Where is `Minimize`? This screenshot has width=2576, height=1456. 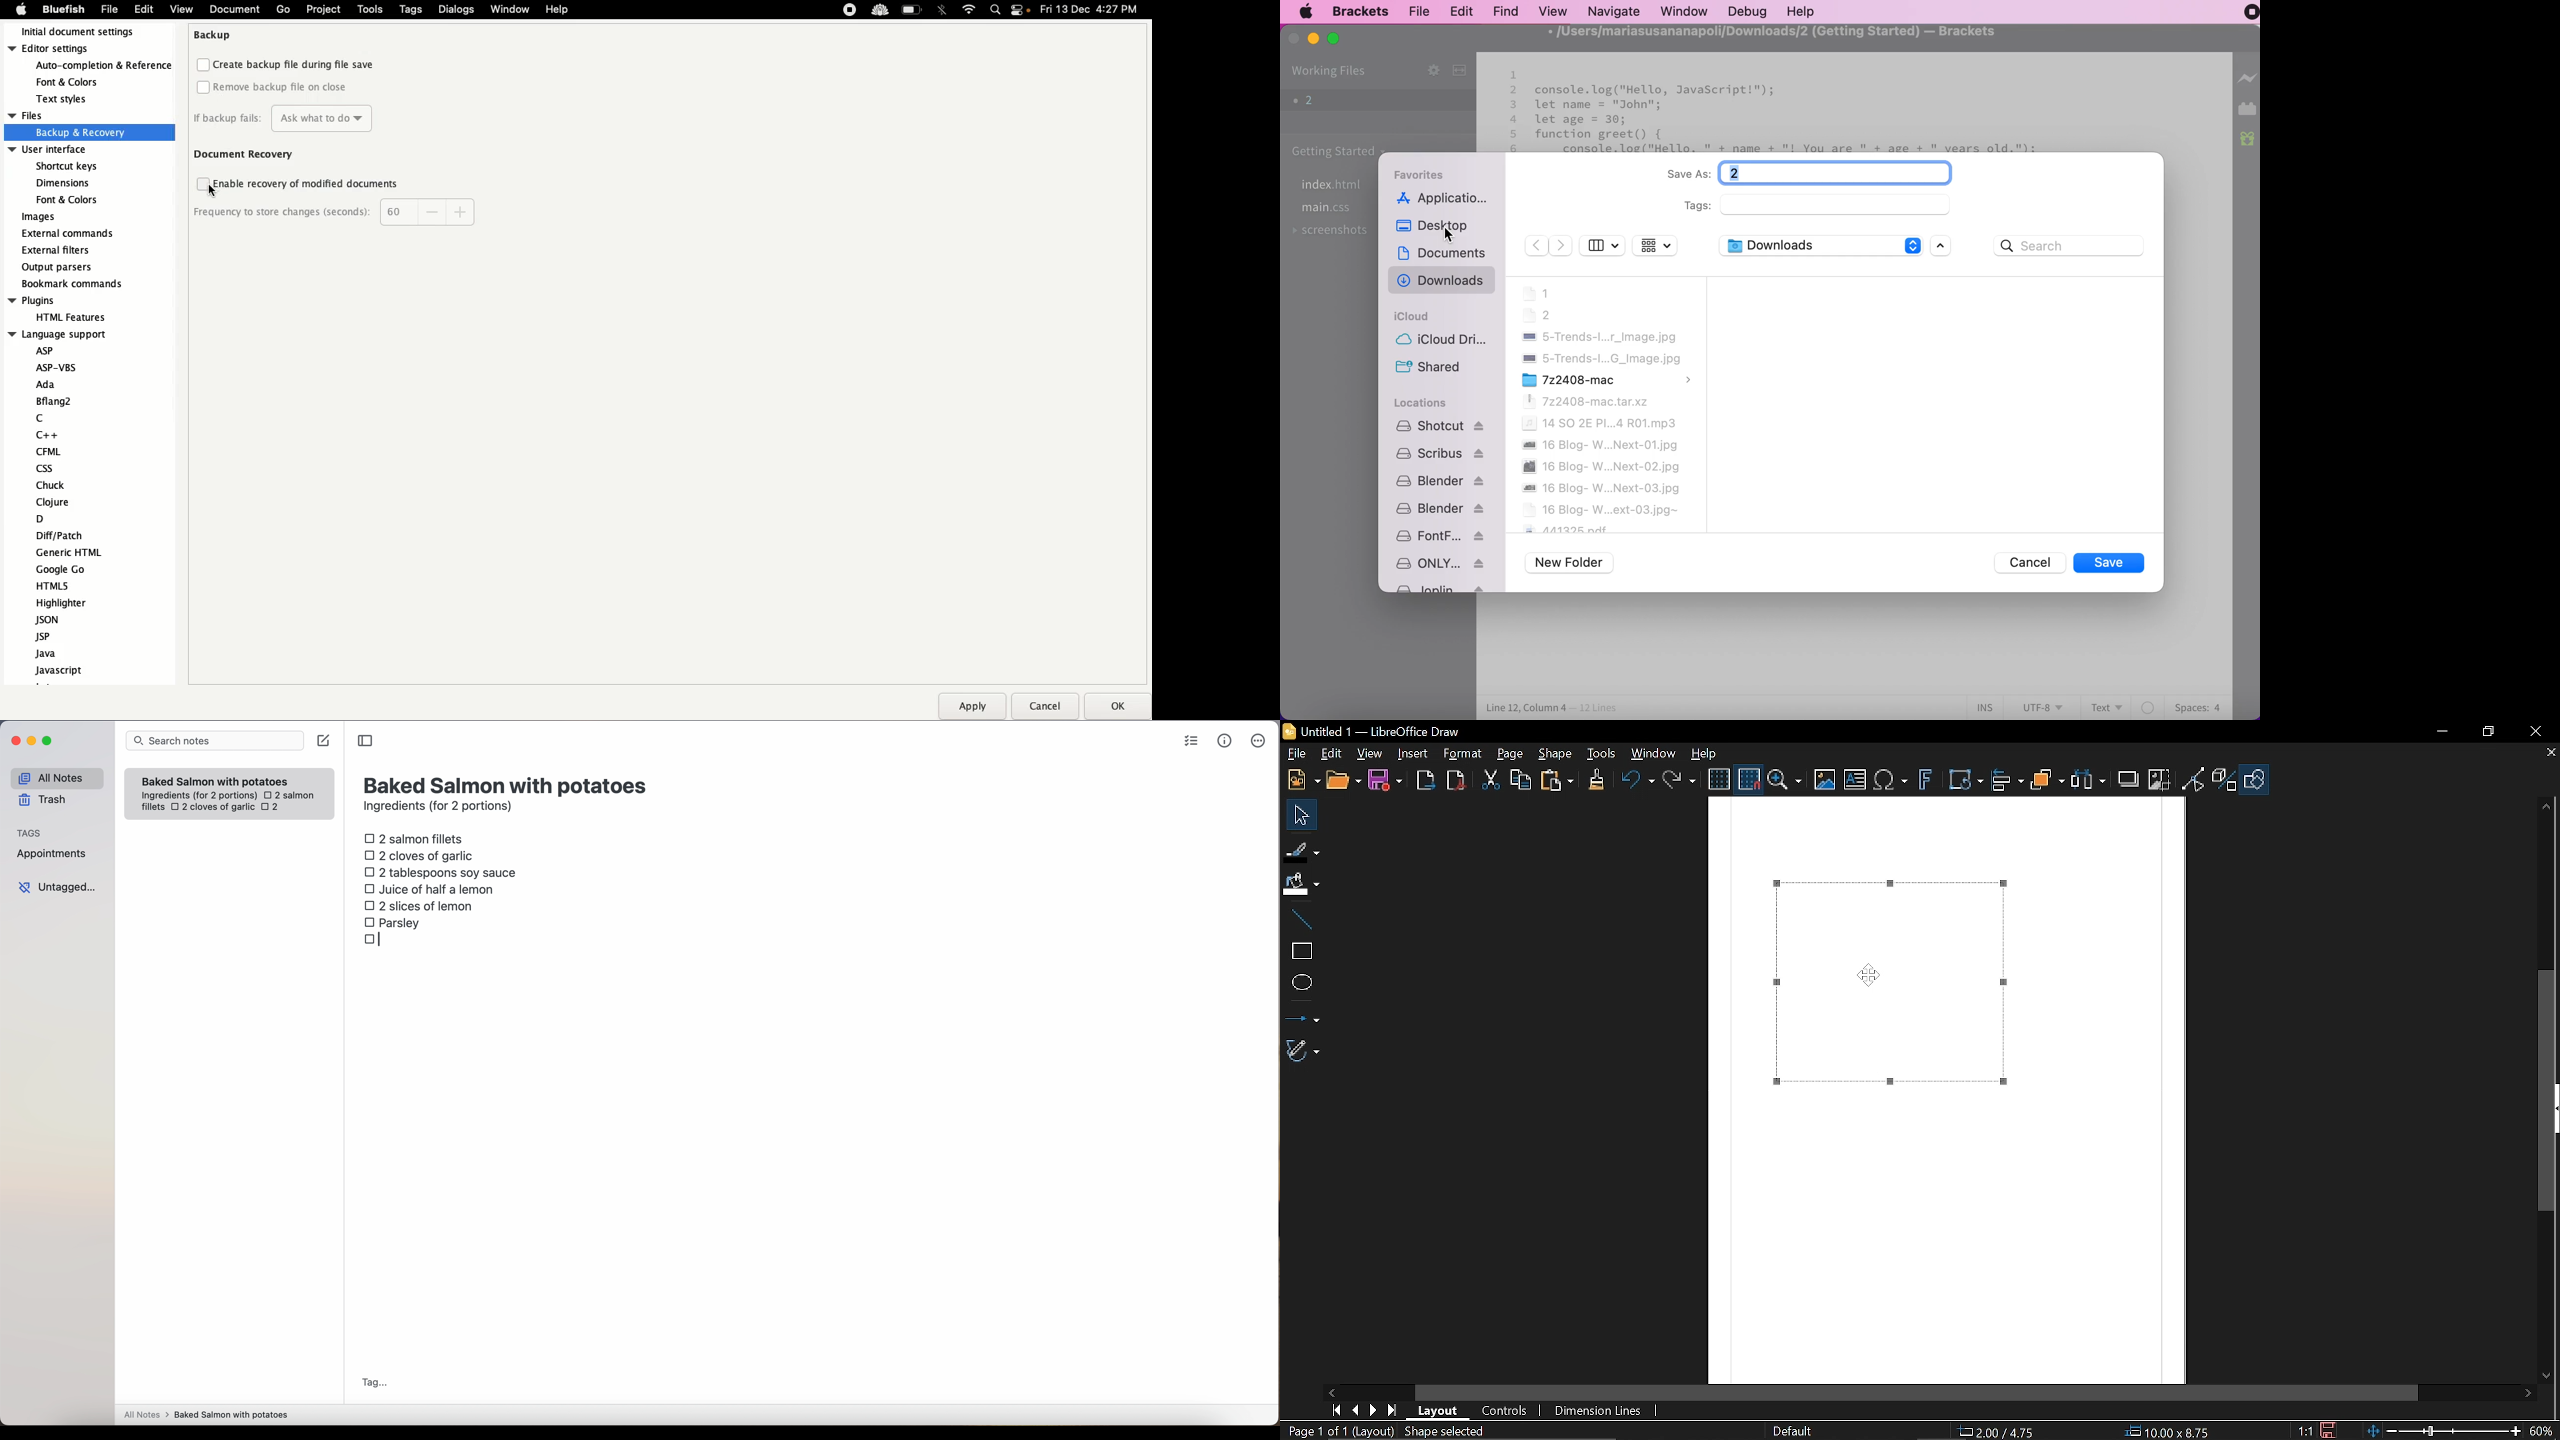 Minimize is located at coordinates (2444, 732).